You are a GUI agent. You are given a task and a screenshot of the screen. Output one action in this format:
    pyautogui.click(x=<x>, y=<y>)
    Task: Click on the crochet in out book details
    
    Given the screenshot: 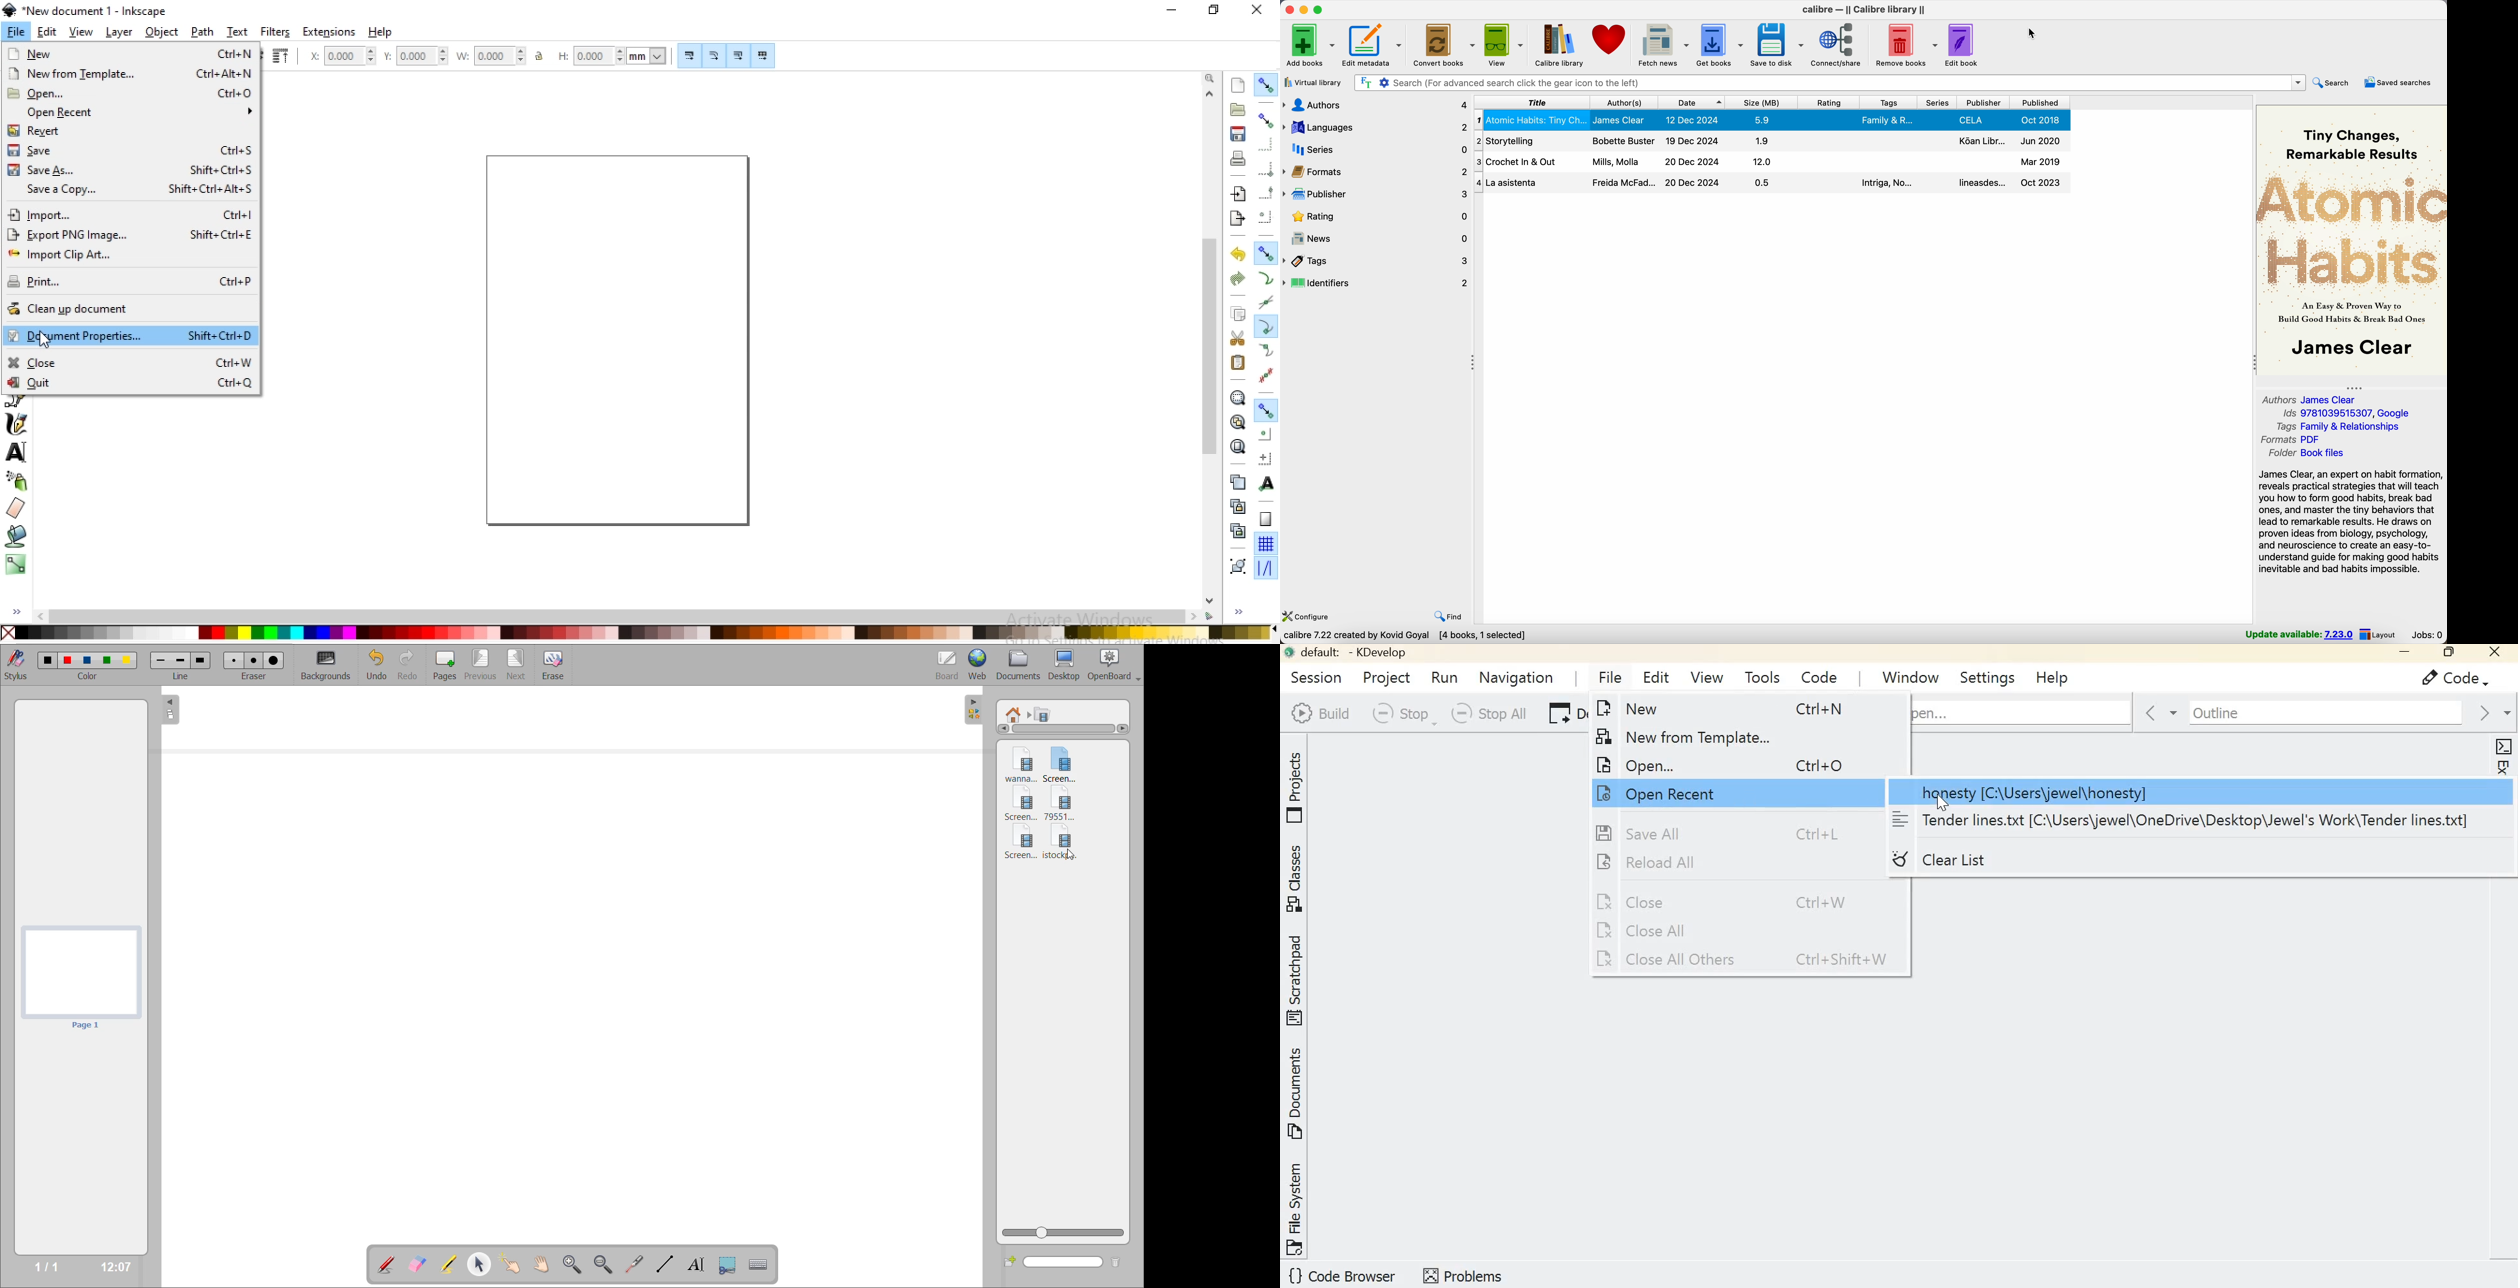 What is the action you would take?
    pyautogui.click(x=1771, y=162)
    